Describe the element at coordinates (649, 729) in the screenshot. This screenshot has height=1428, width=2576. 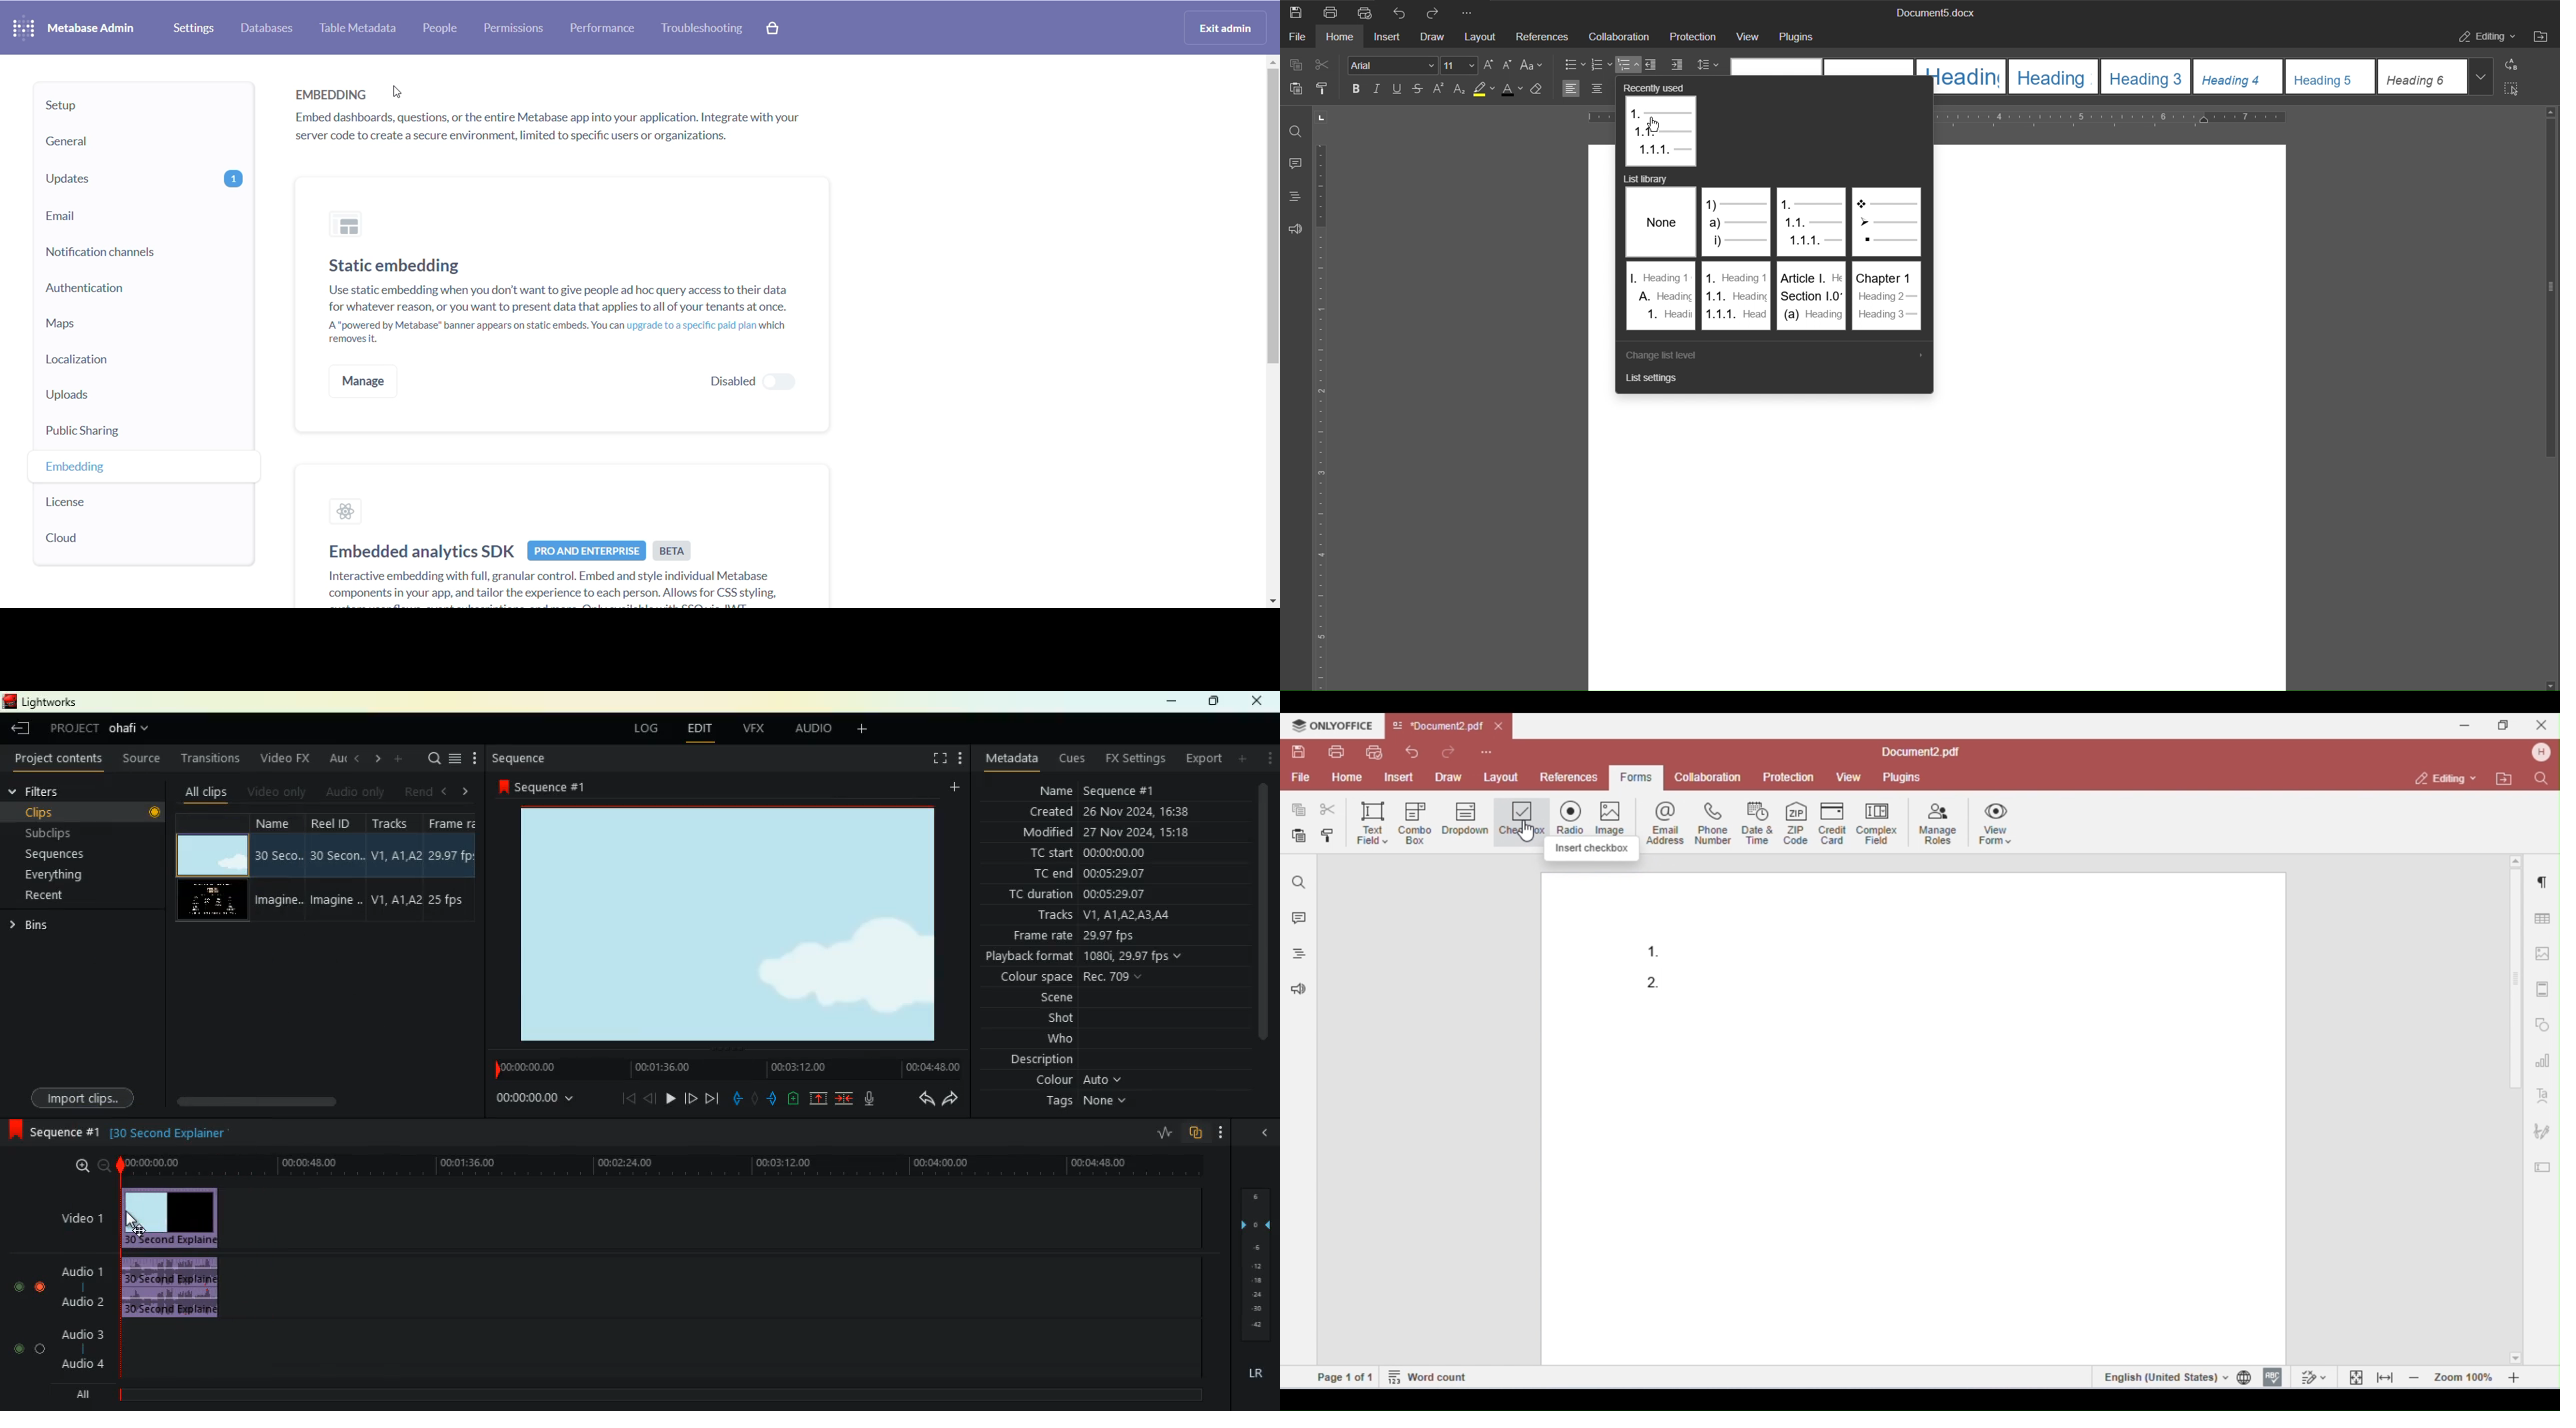
I see `log` at that location.